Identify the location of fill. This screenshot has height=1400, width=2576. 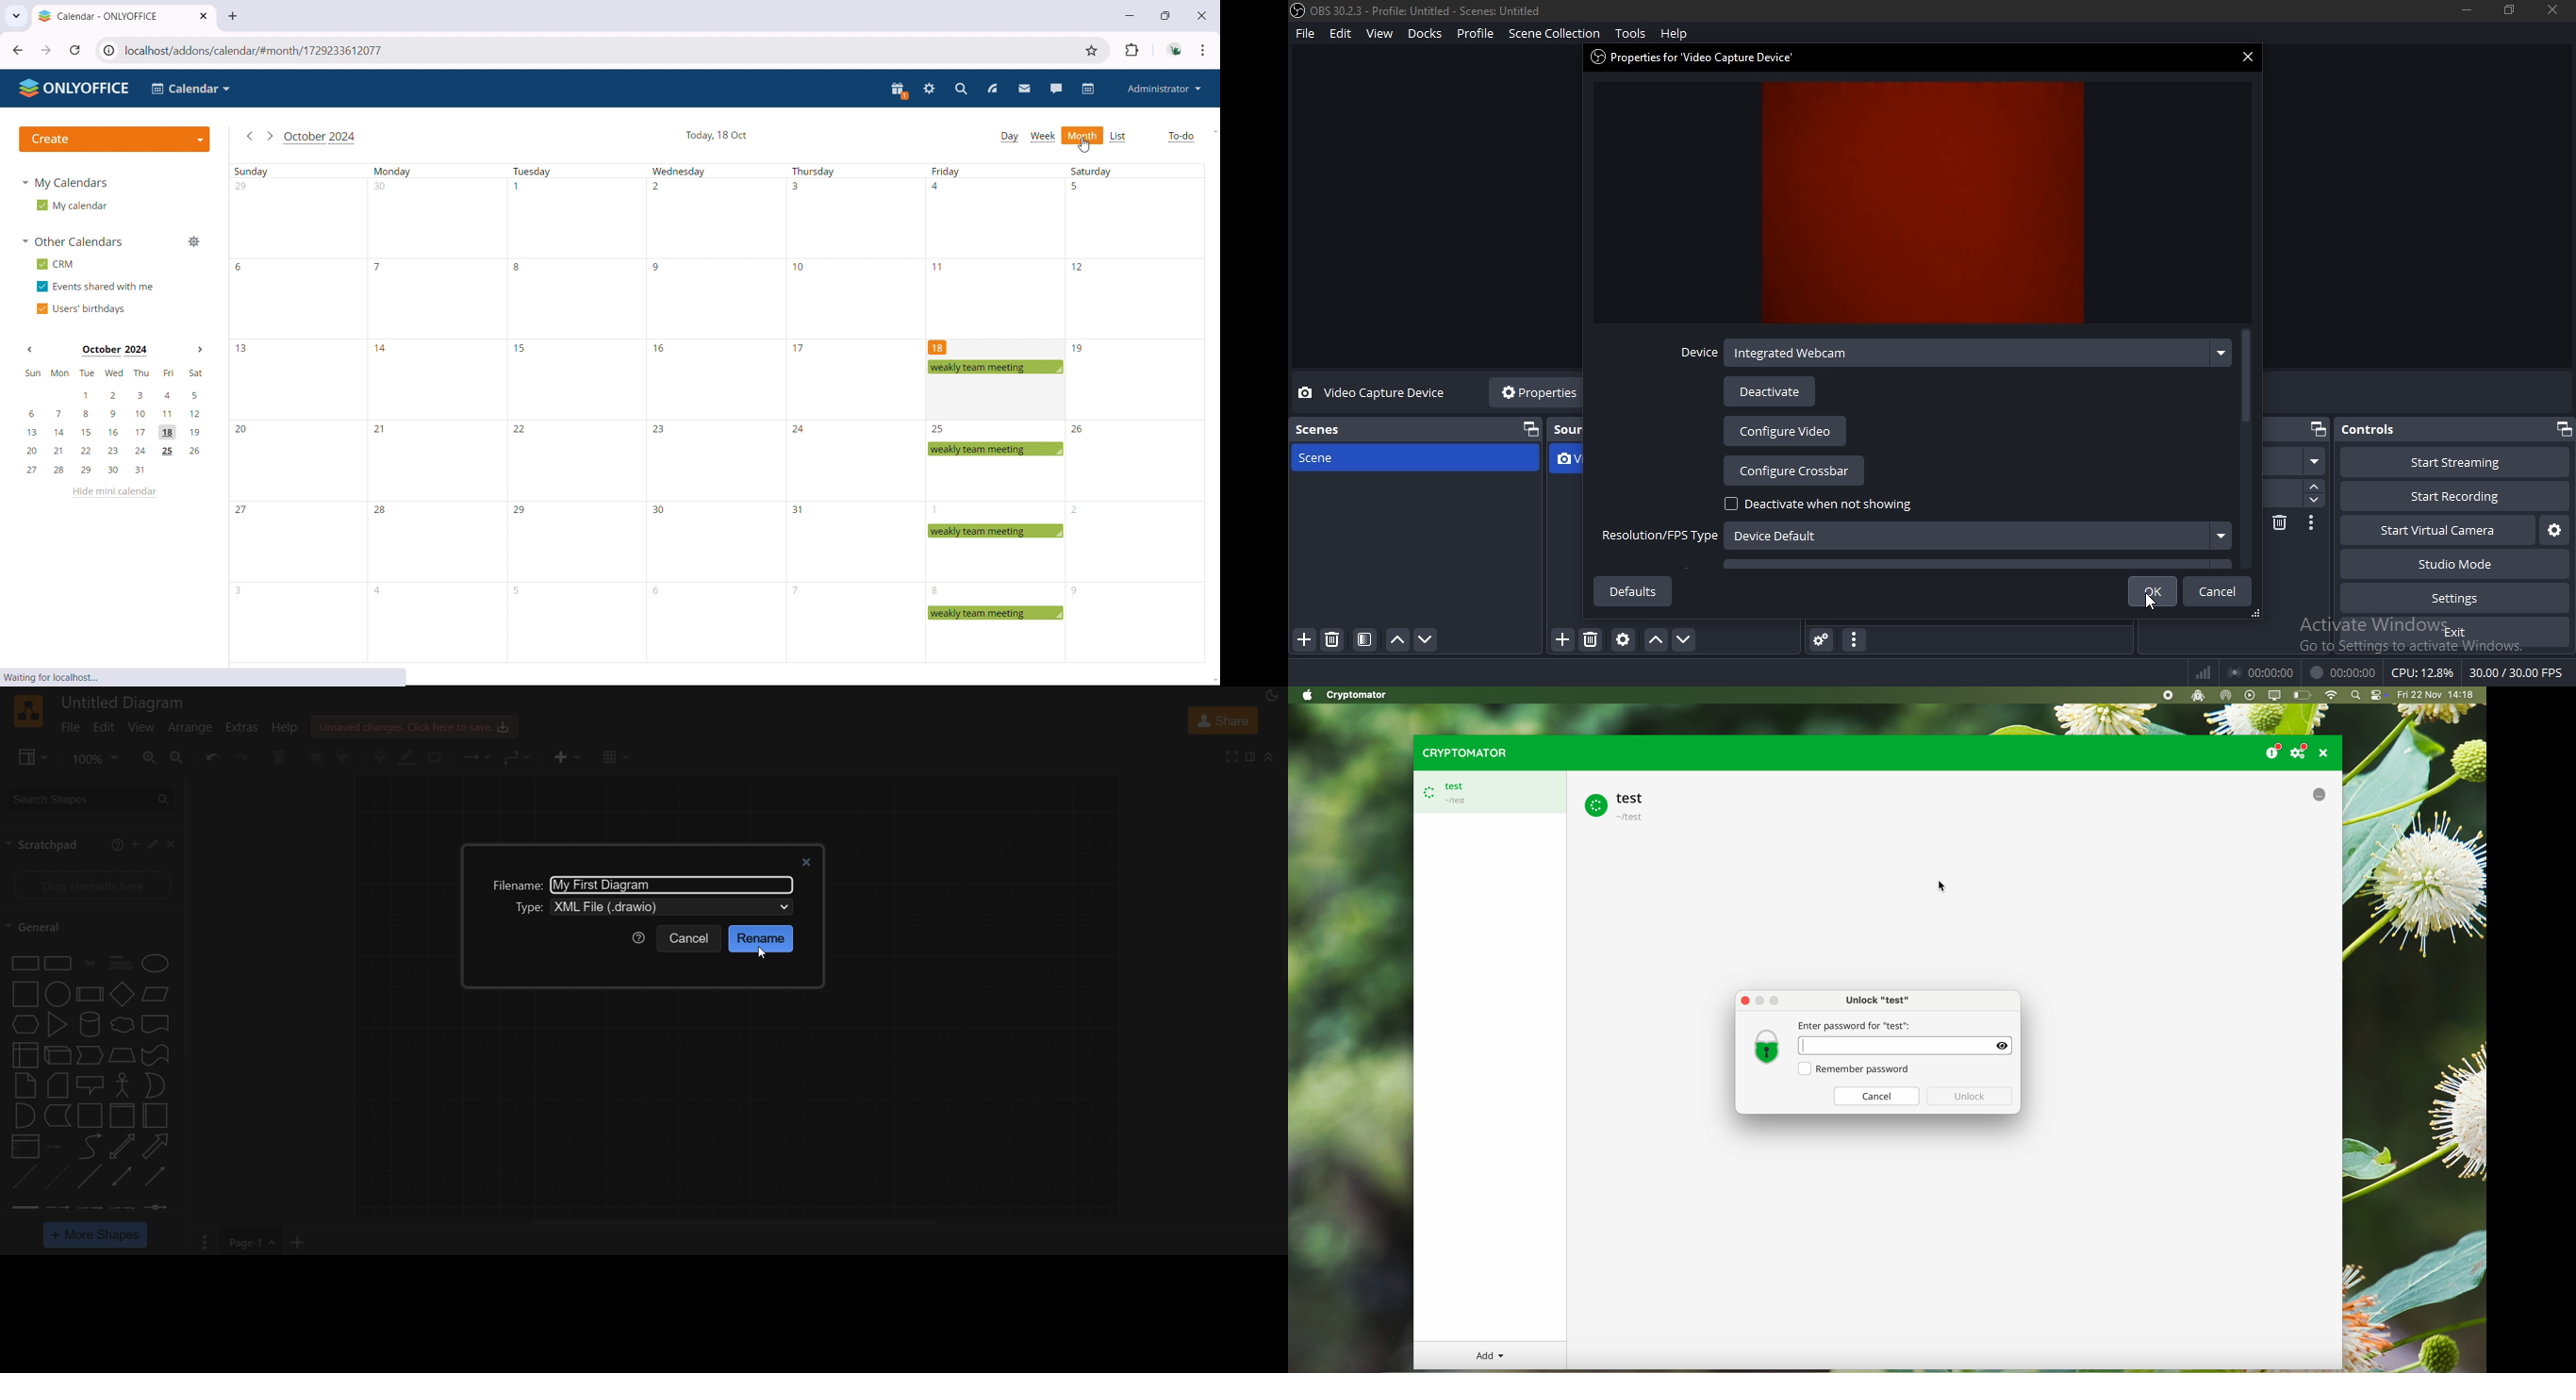
(380, 757).